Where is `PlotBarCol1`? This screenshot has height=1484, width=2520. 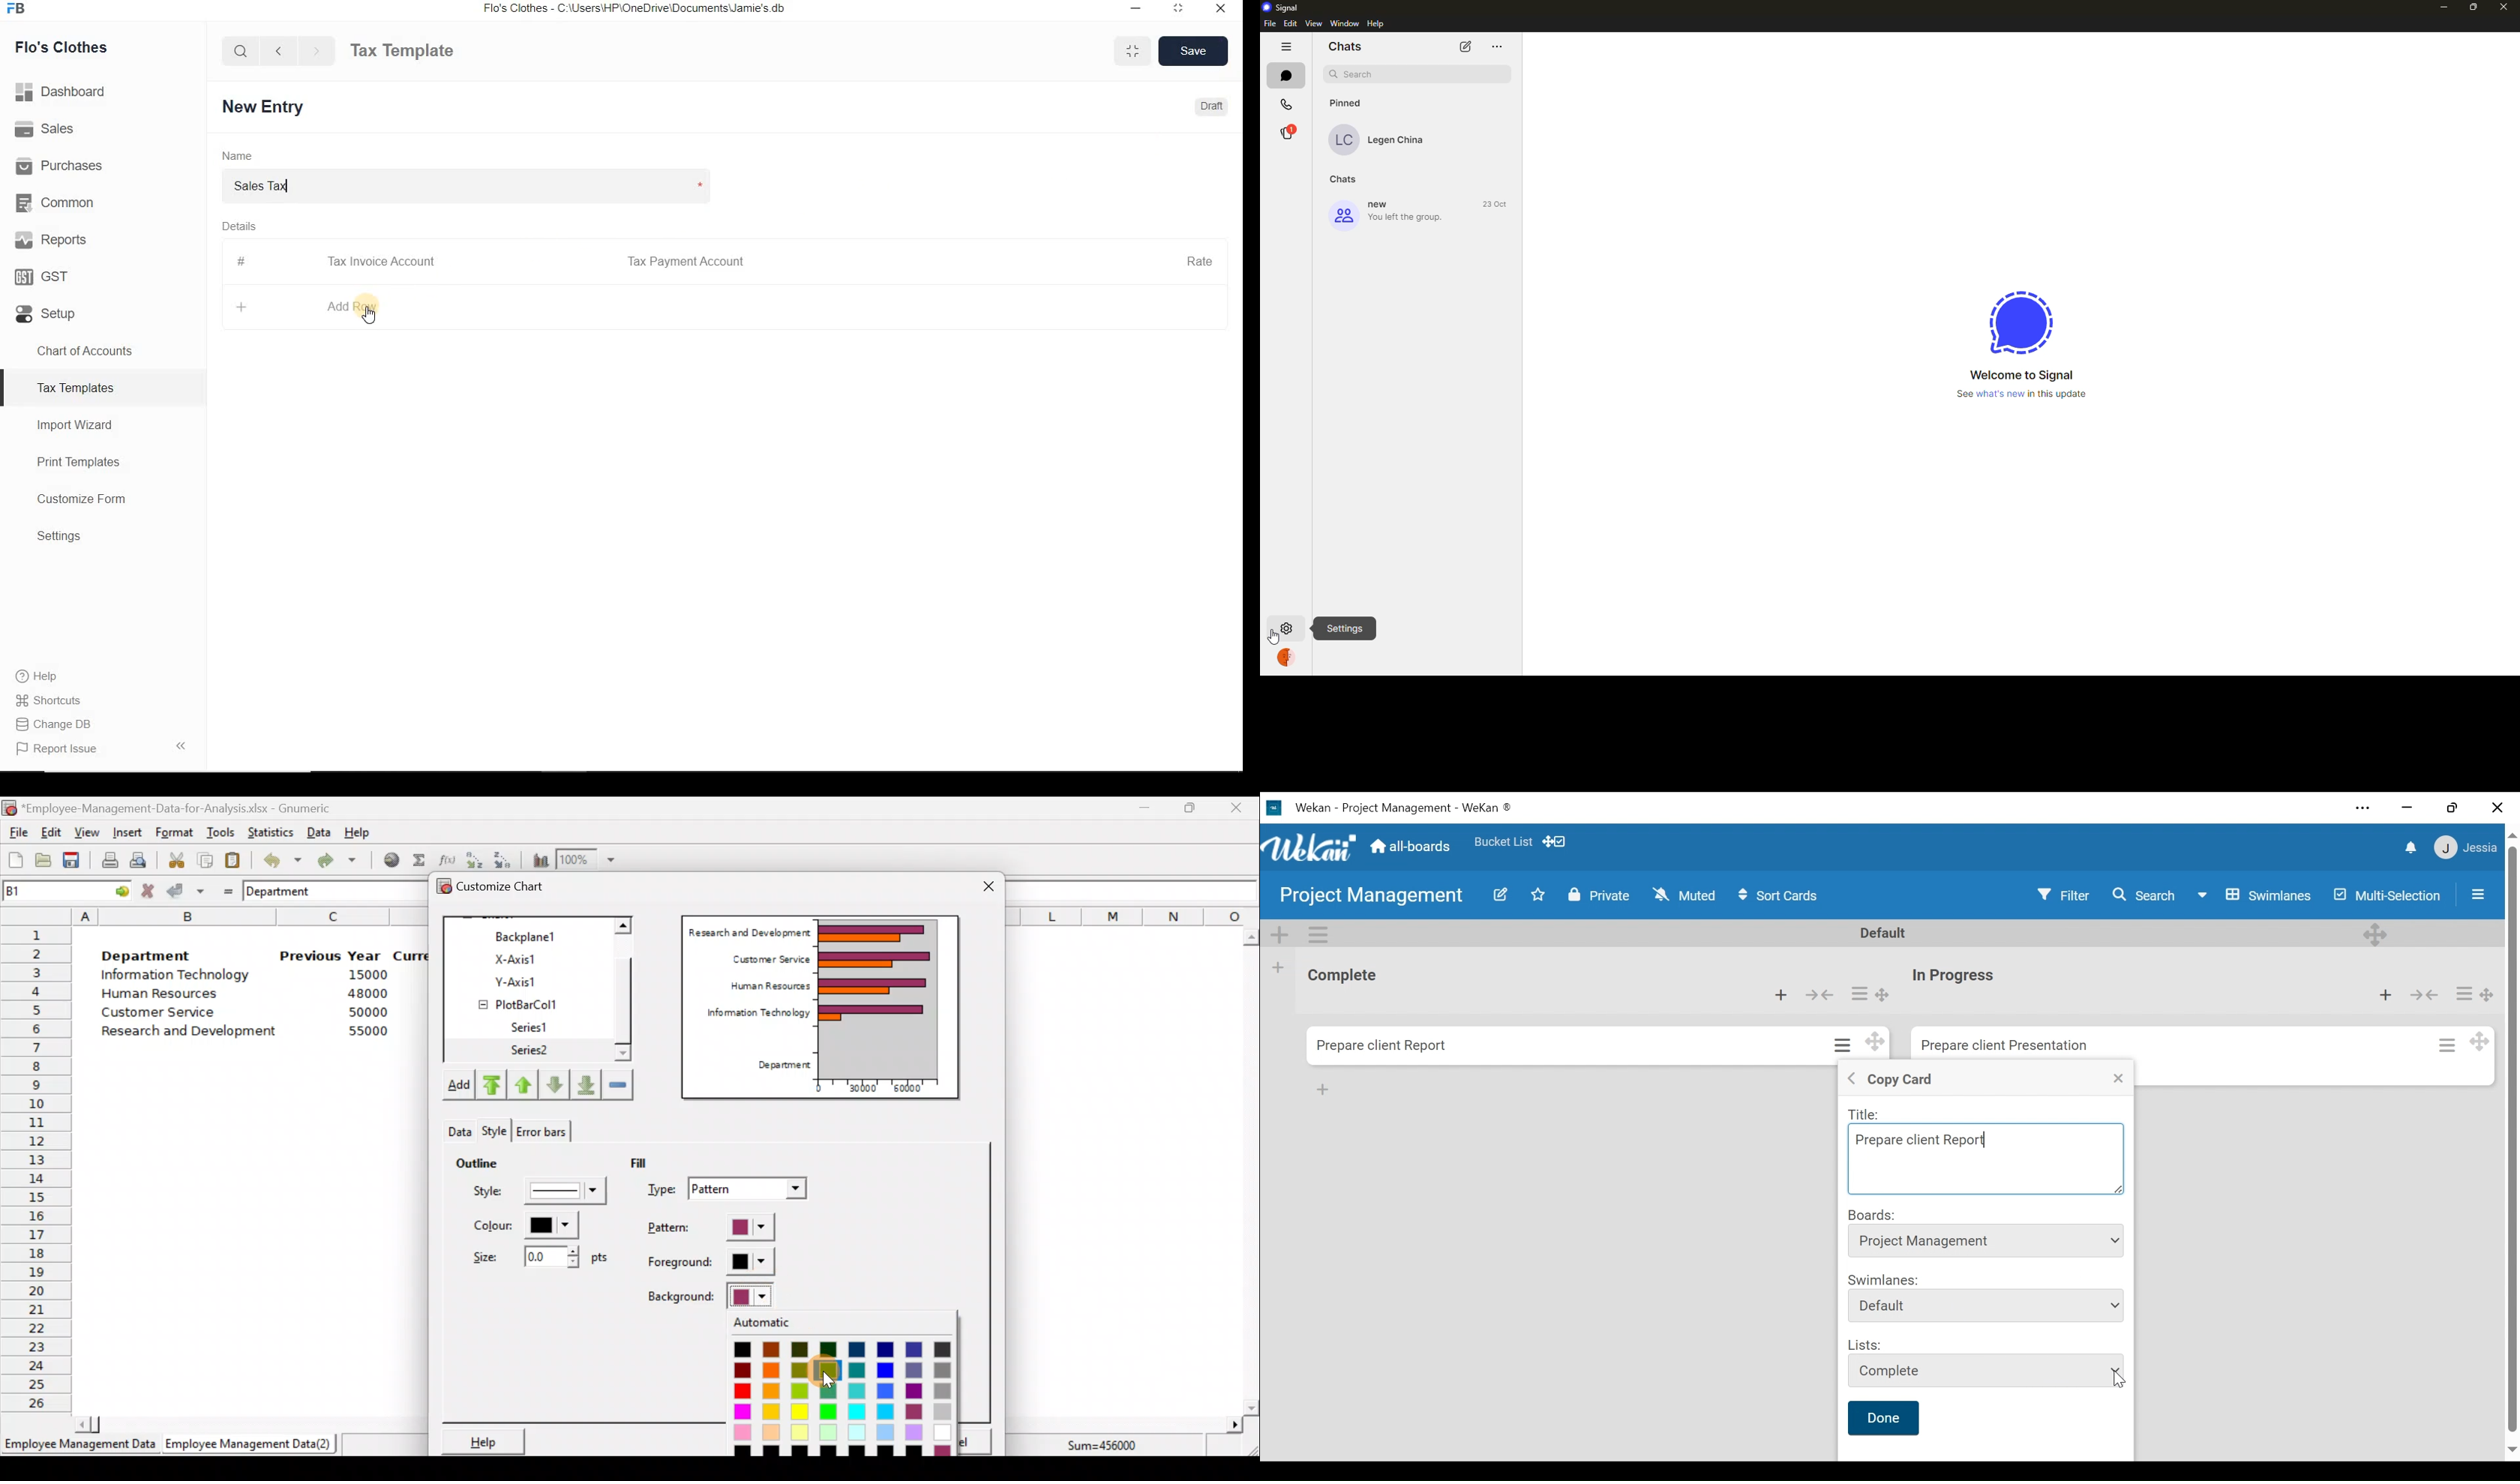 PlotBarCol1 is located at coordinates (530, 1003).